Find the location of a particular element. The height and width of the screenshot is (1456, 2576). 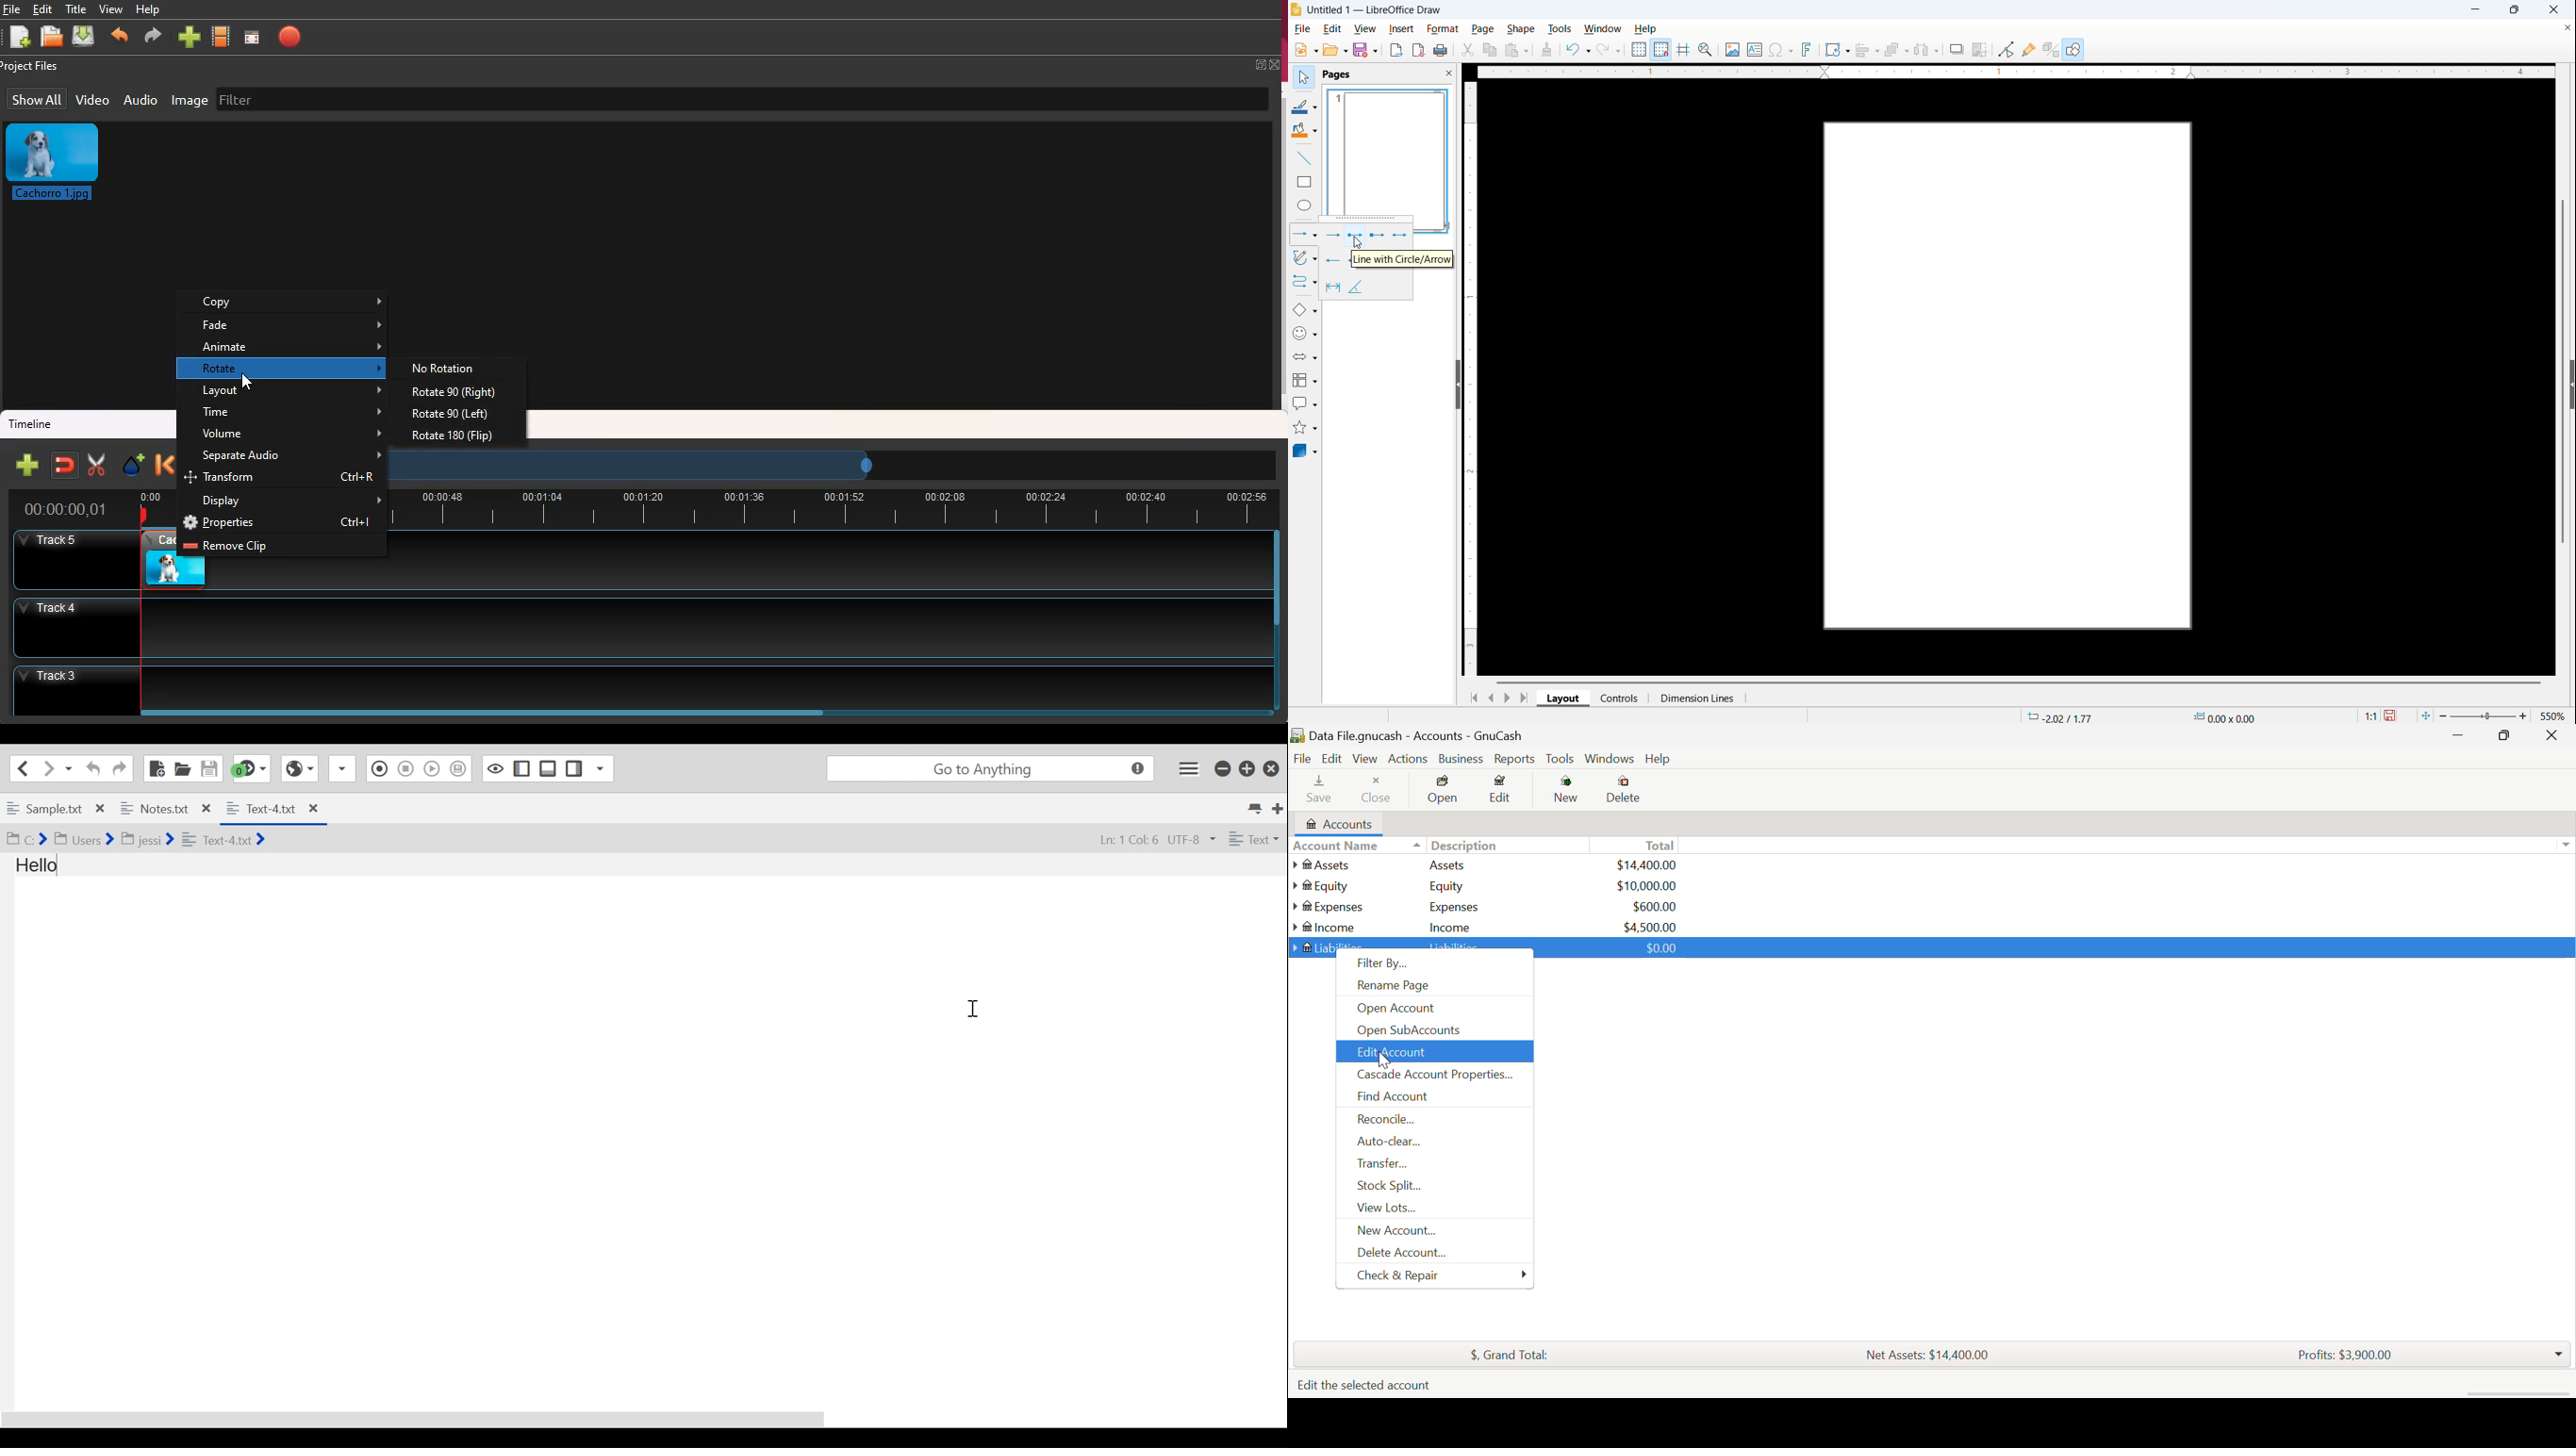

Auto-clear is located at coordinates (1432, 1144).